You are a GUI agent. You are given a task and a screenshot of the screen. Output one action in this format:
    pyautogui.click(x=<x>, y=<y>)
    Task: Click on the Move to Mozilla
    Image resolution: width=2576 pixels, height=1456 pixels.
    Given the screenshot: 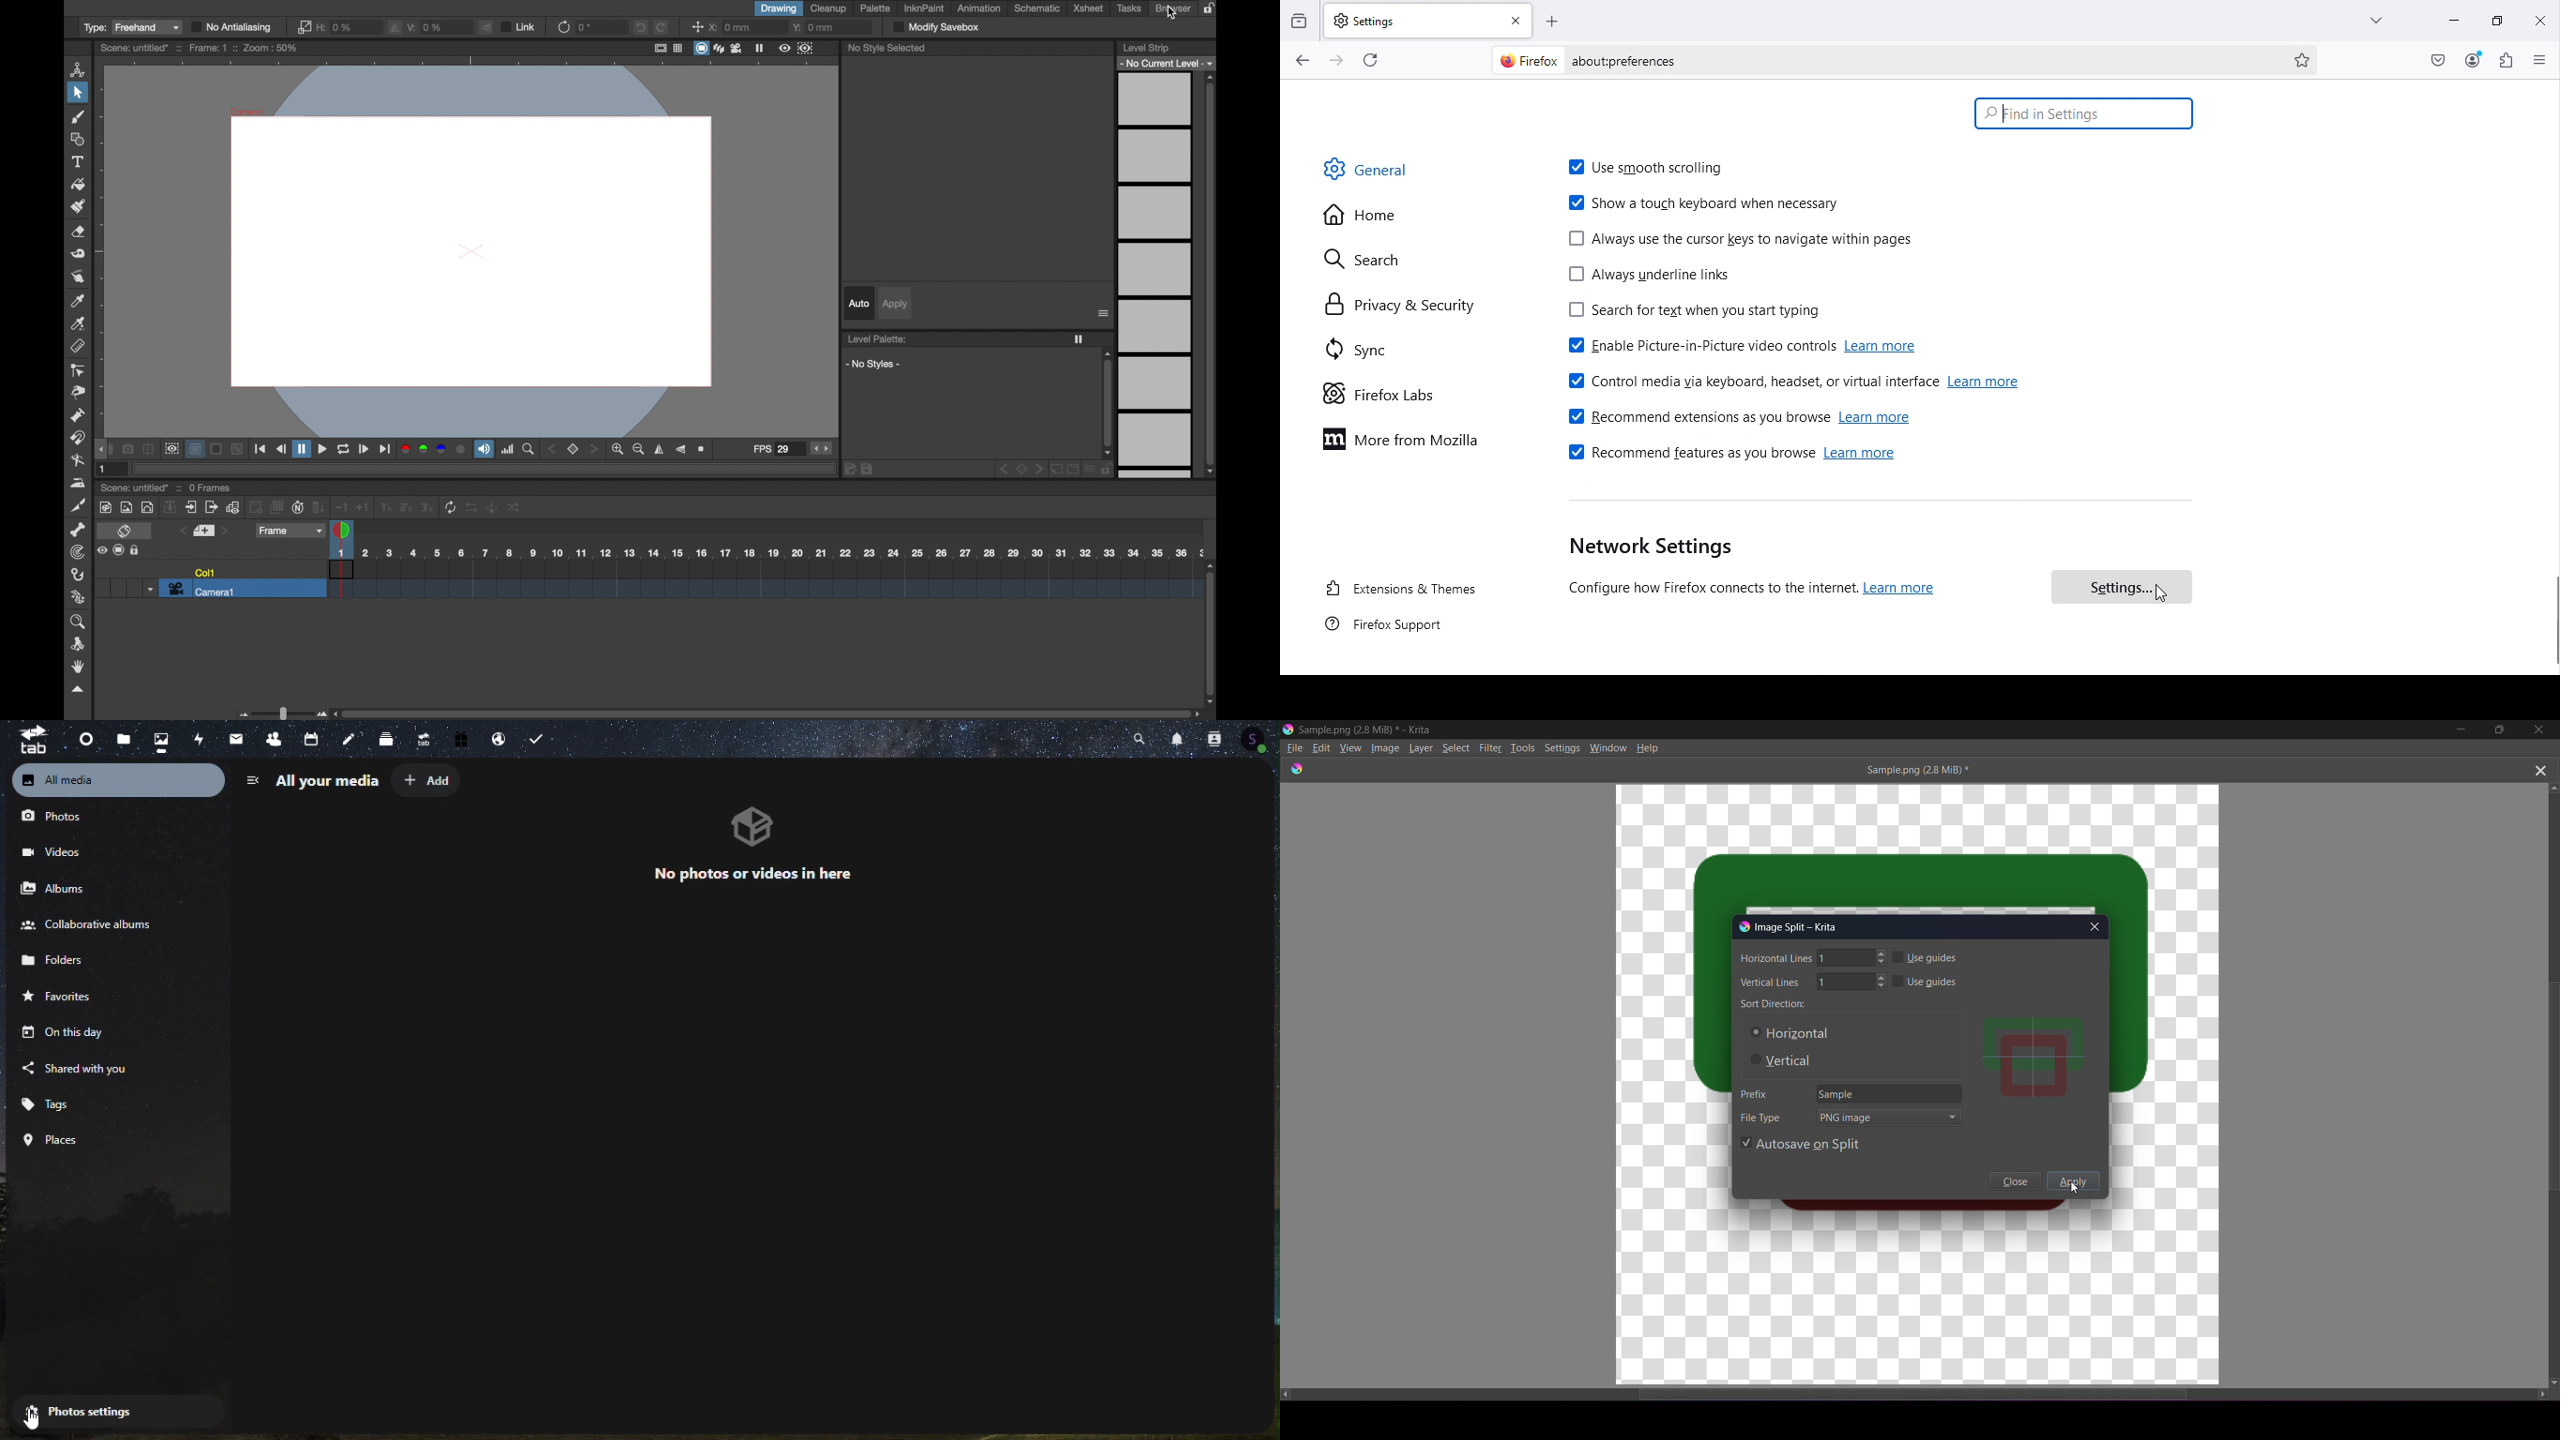 What is the action you would take?
    pyautogui.click(x=1406, y=438)
    